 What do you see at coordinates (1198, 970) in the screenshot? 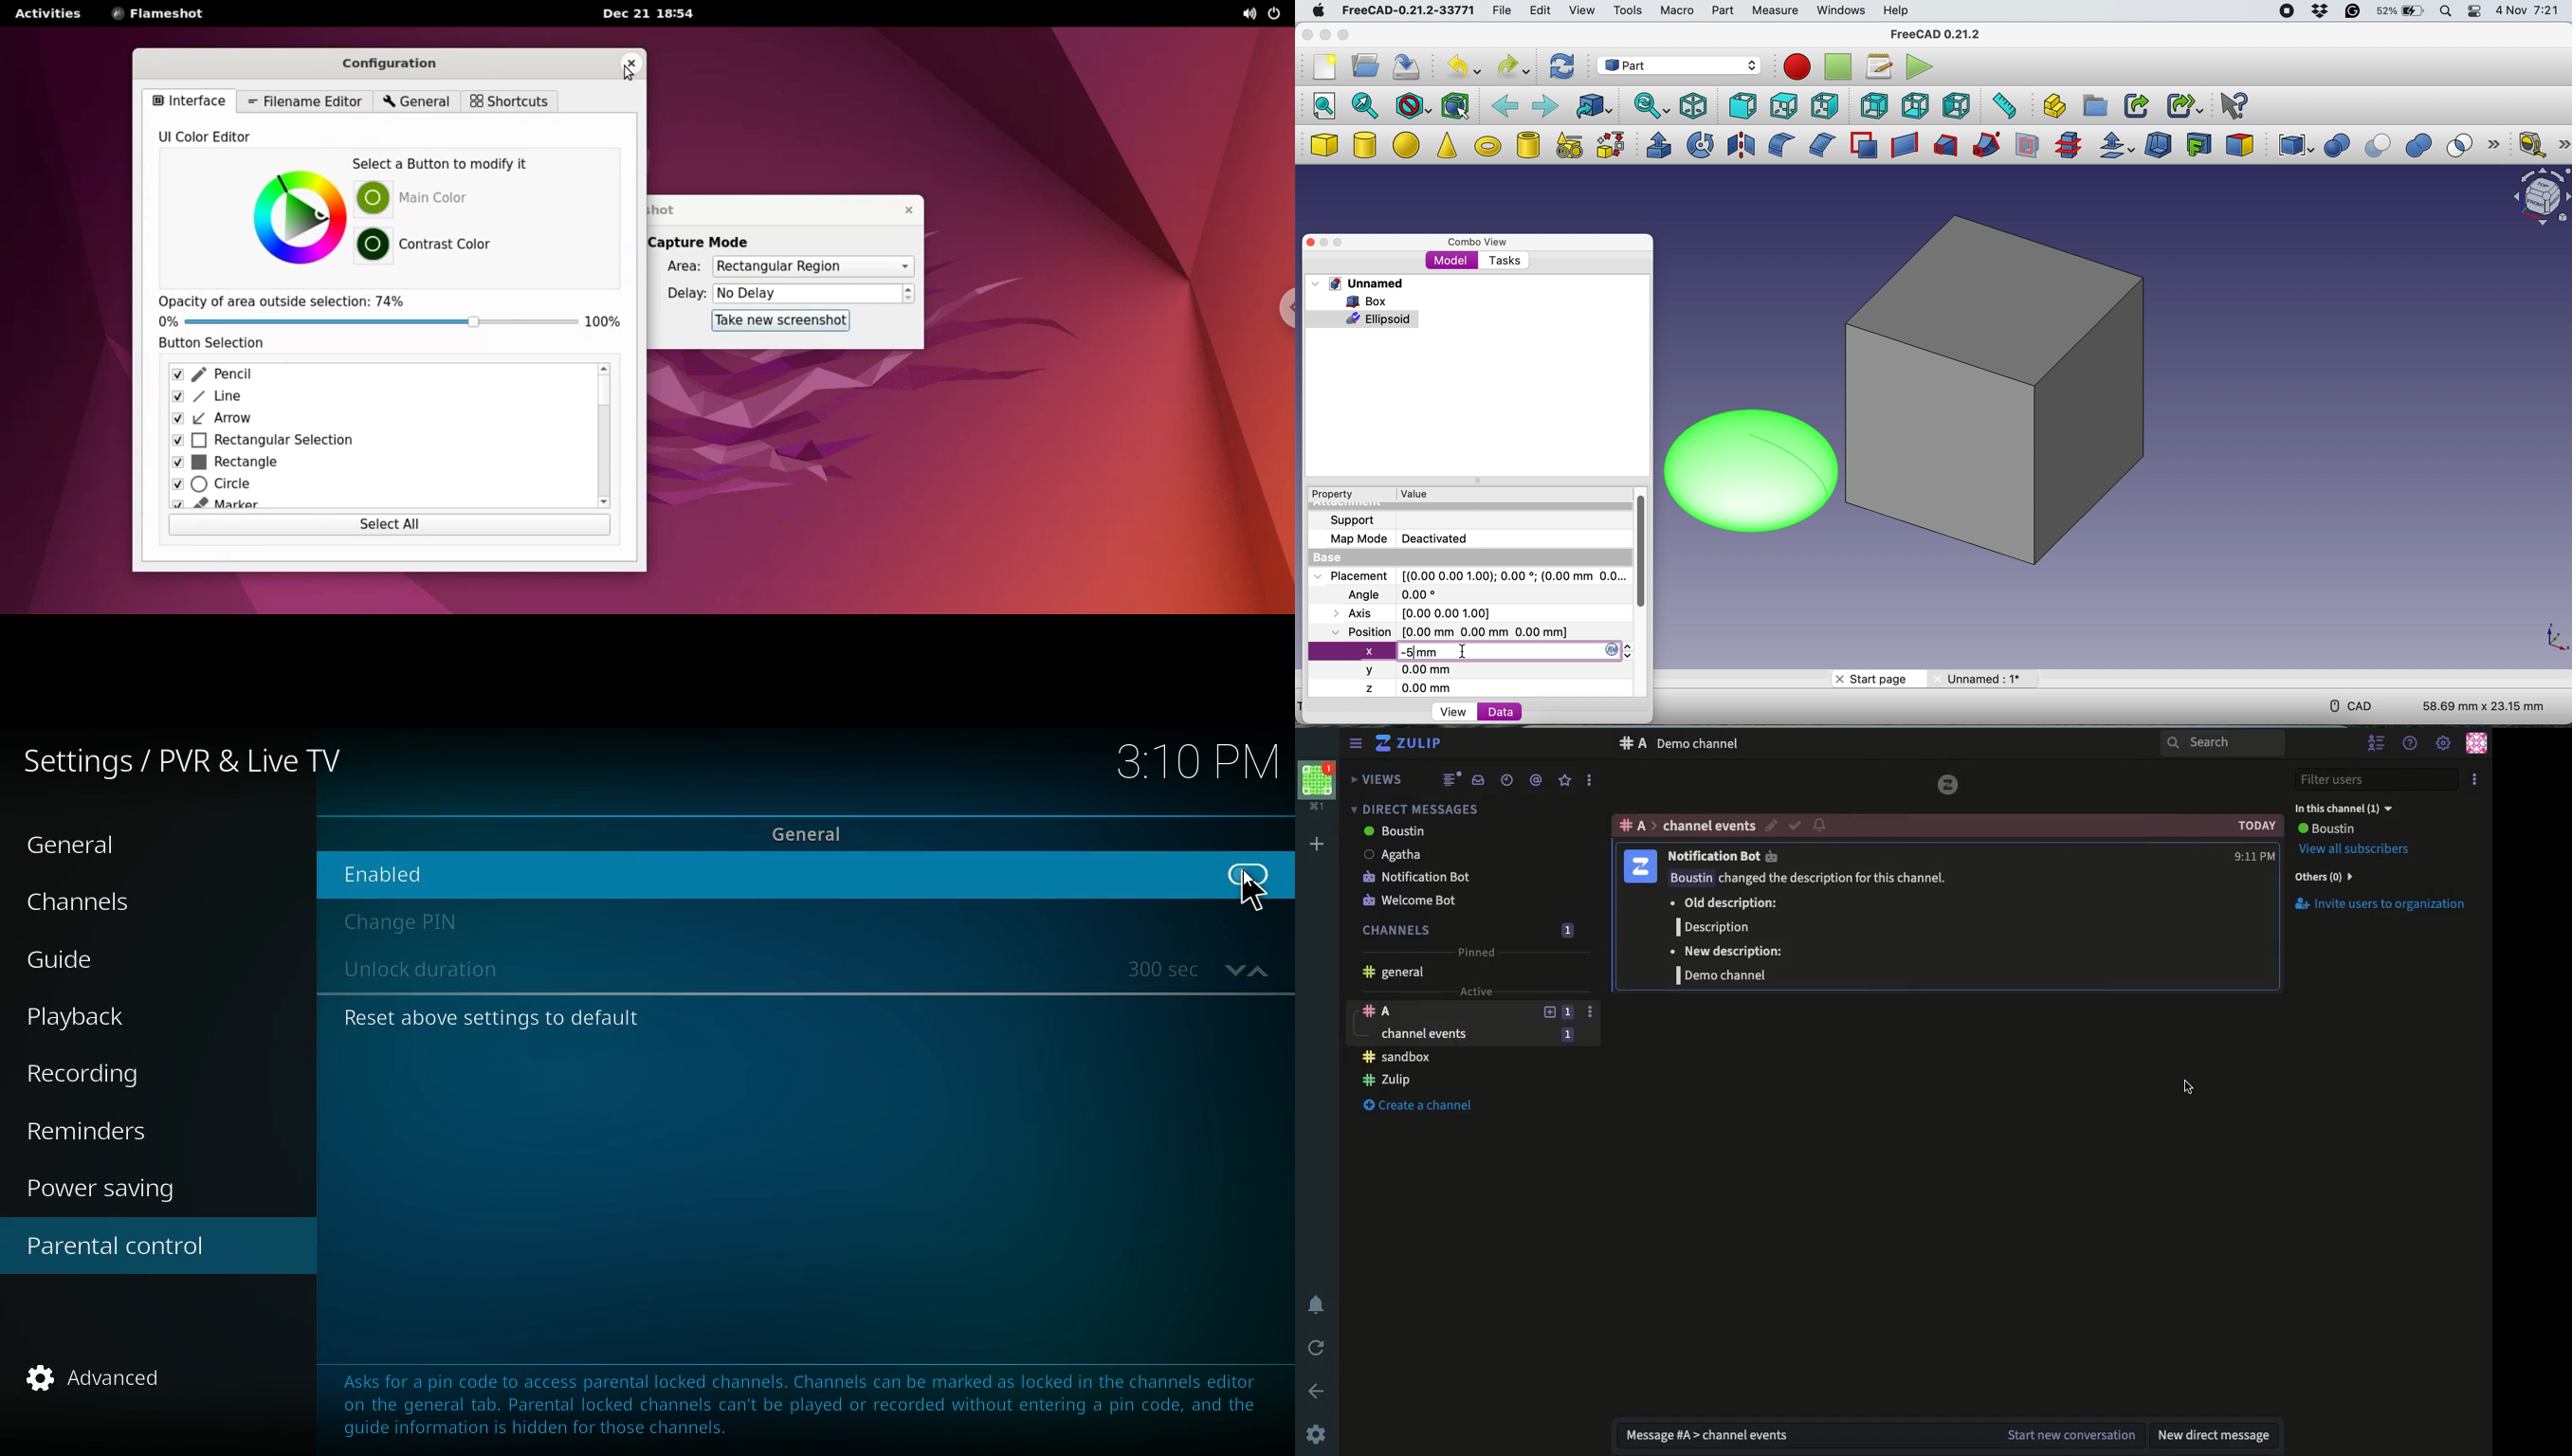
I see `time` at bounding box center [1198, 970].